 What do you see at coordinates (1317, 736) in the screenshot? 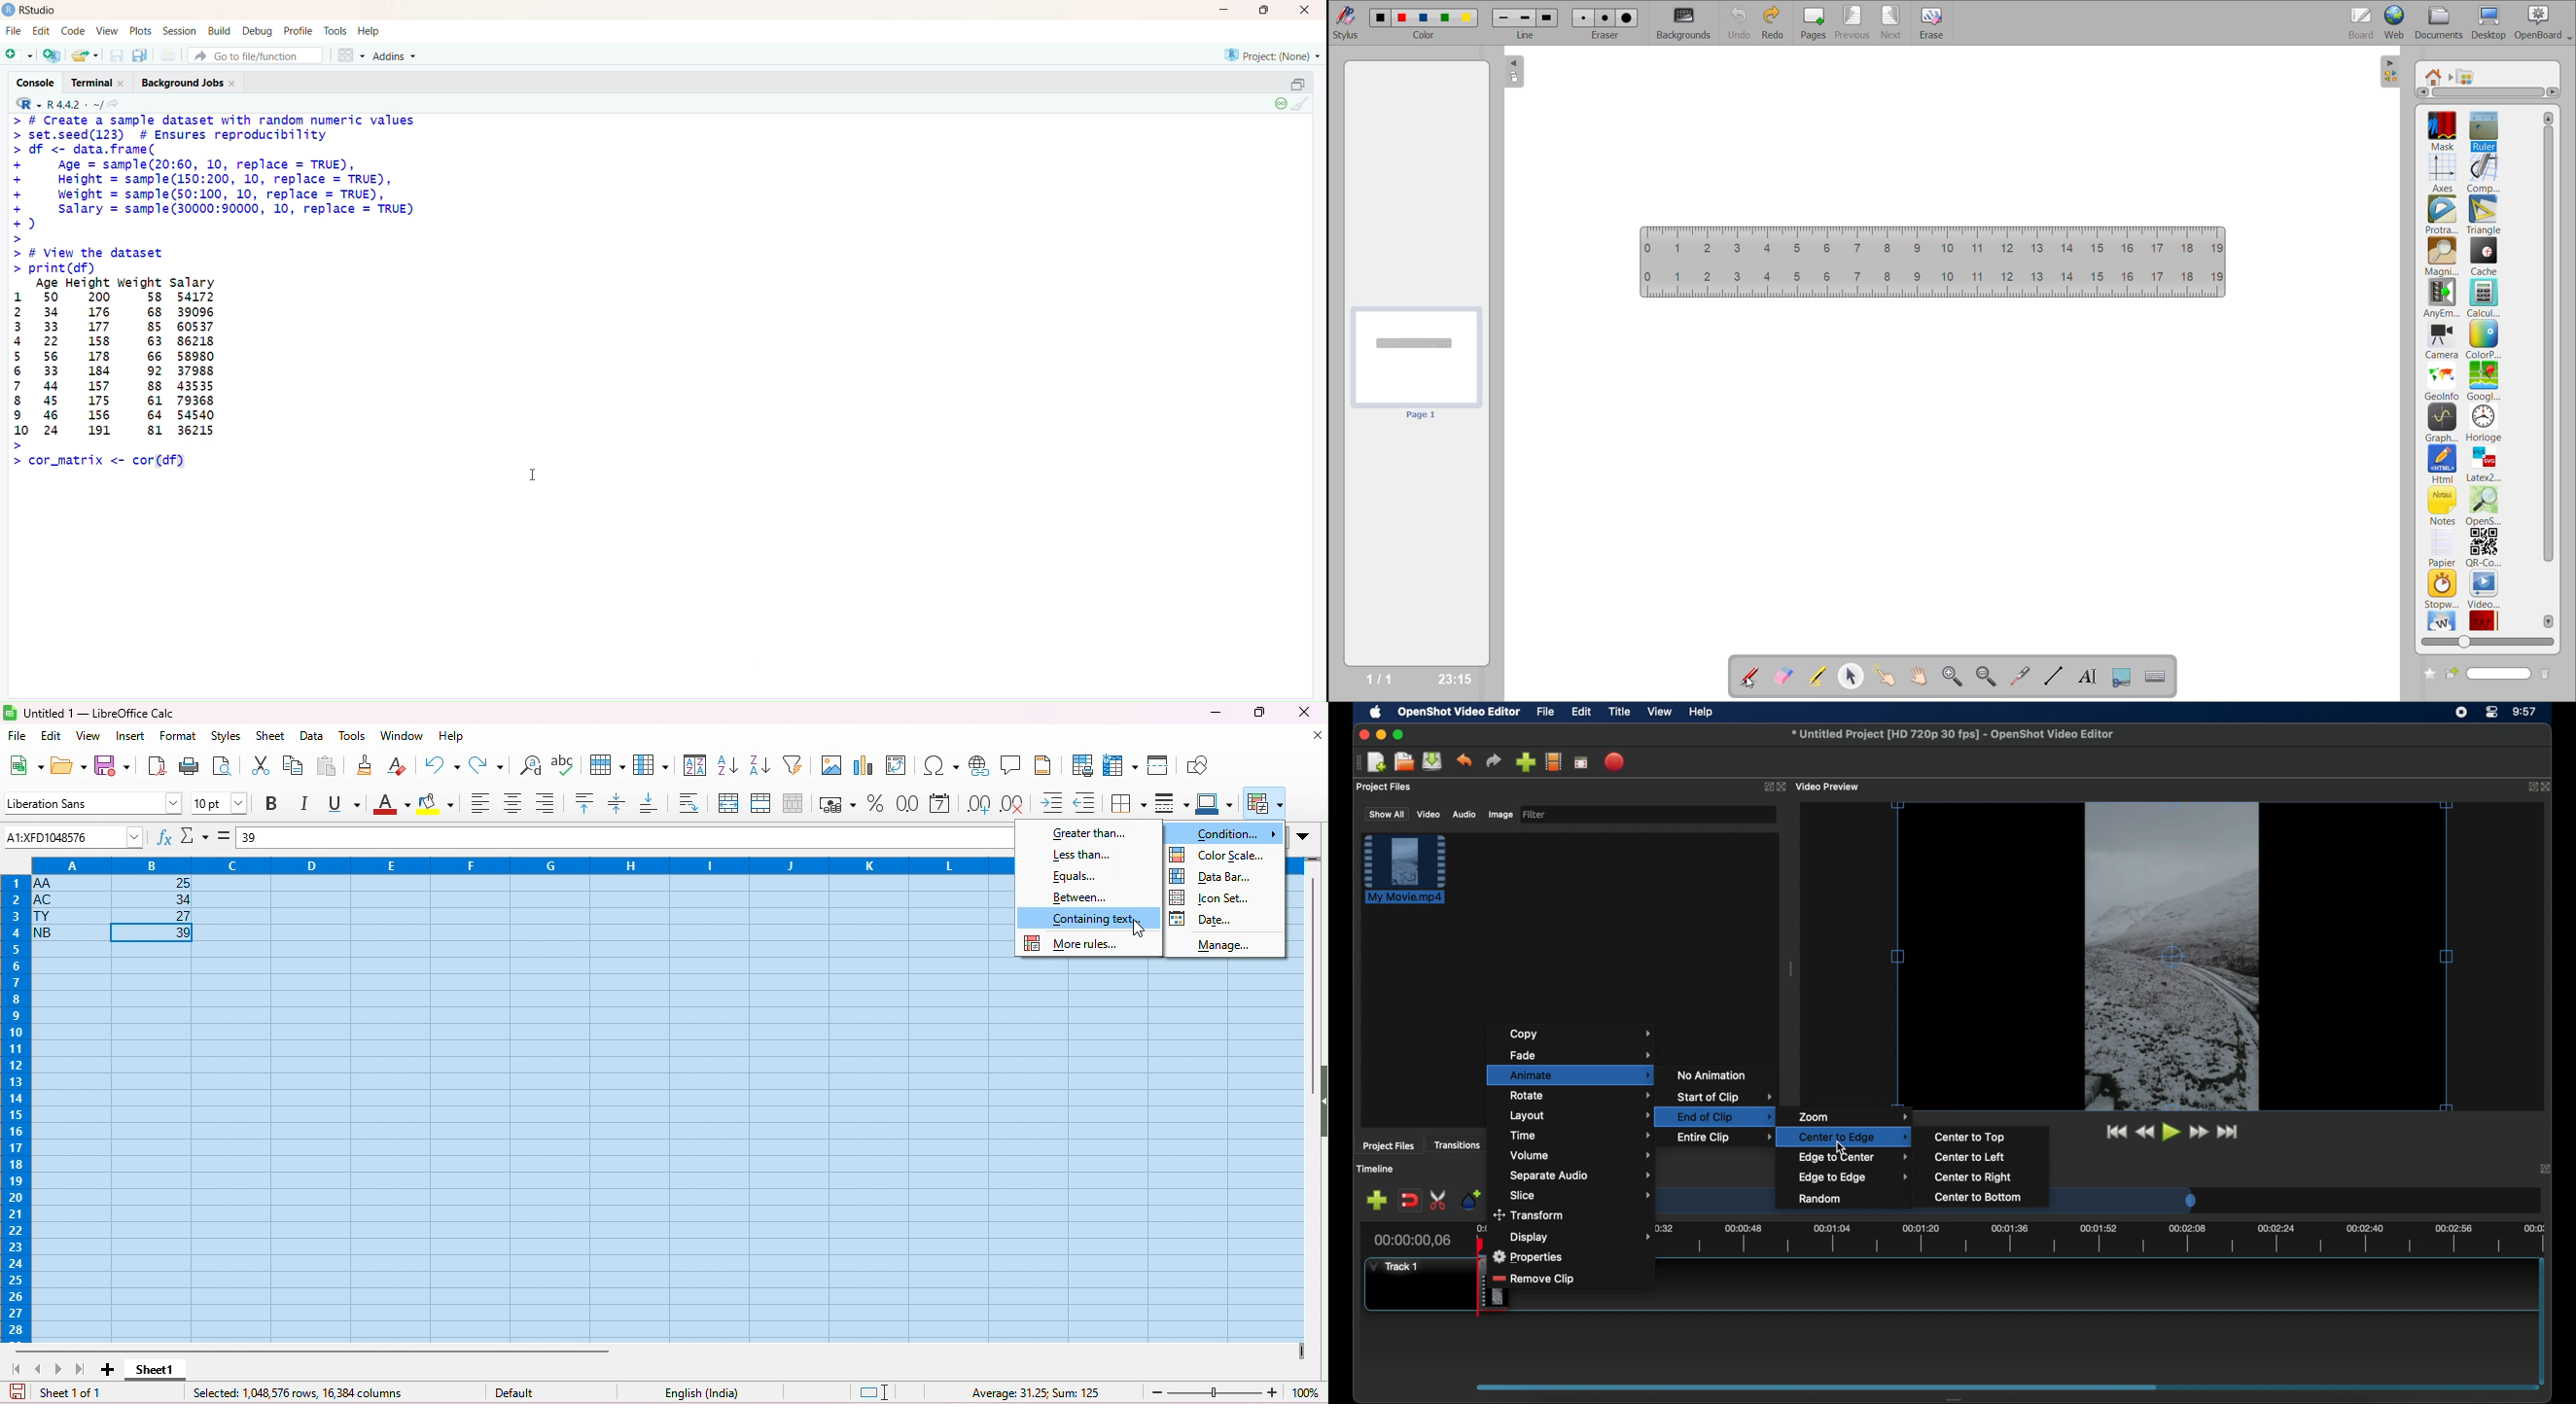
I see `close` at bounding box center [1317, 736].